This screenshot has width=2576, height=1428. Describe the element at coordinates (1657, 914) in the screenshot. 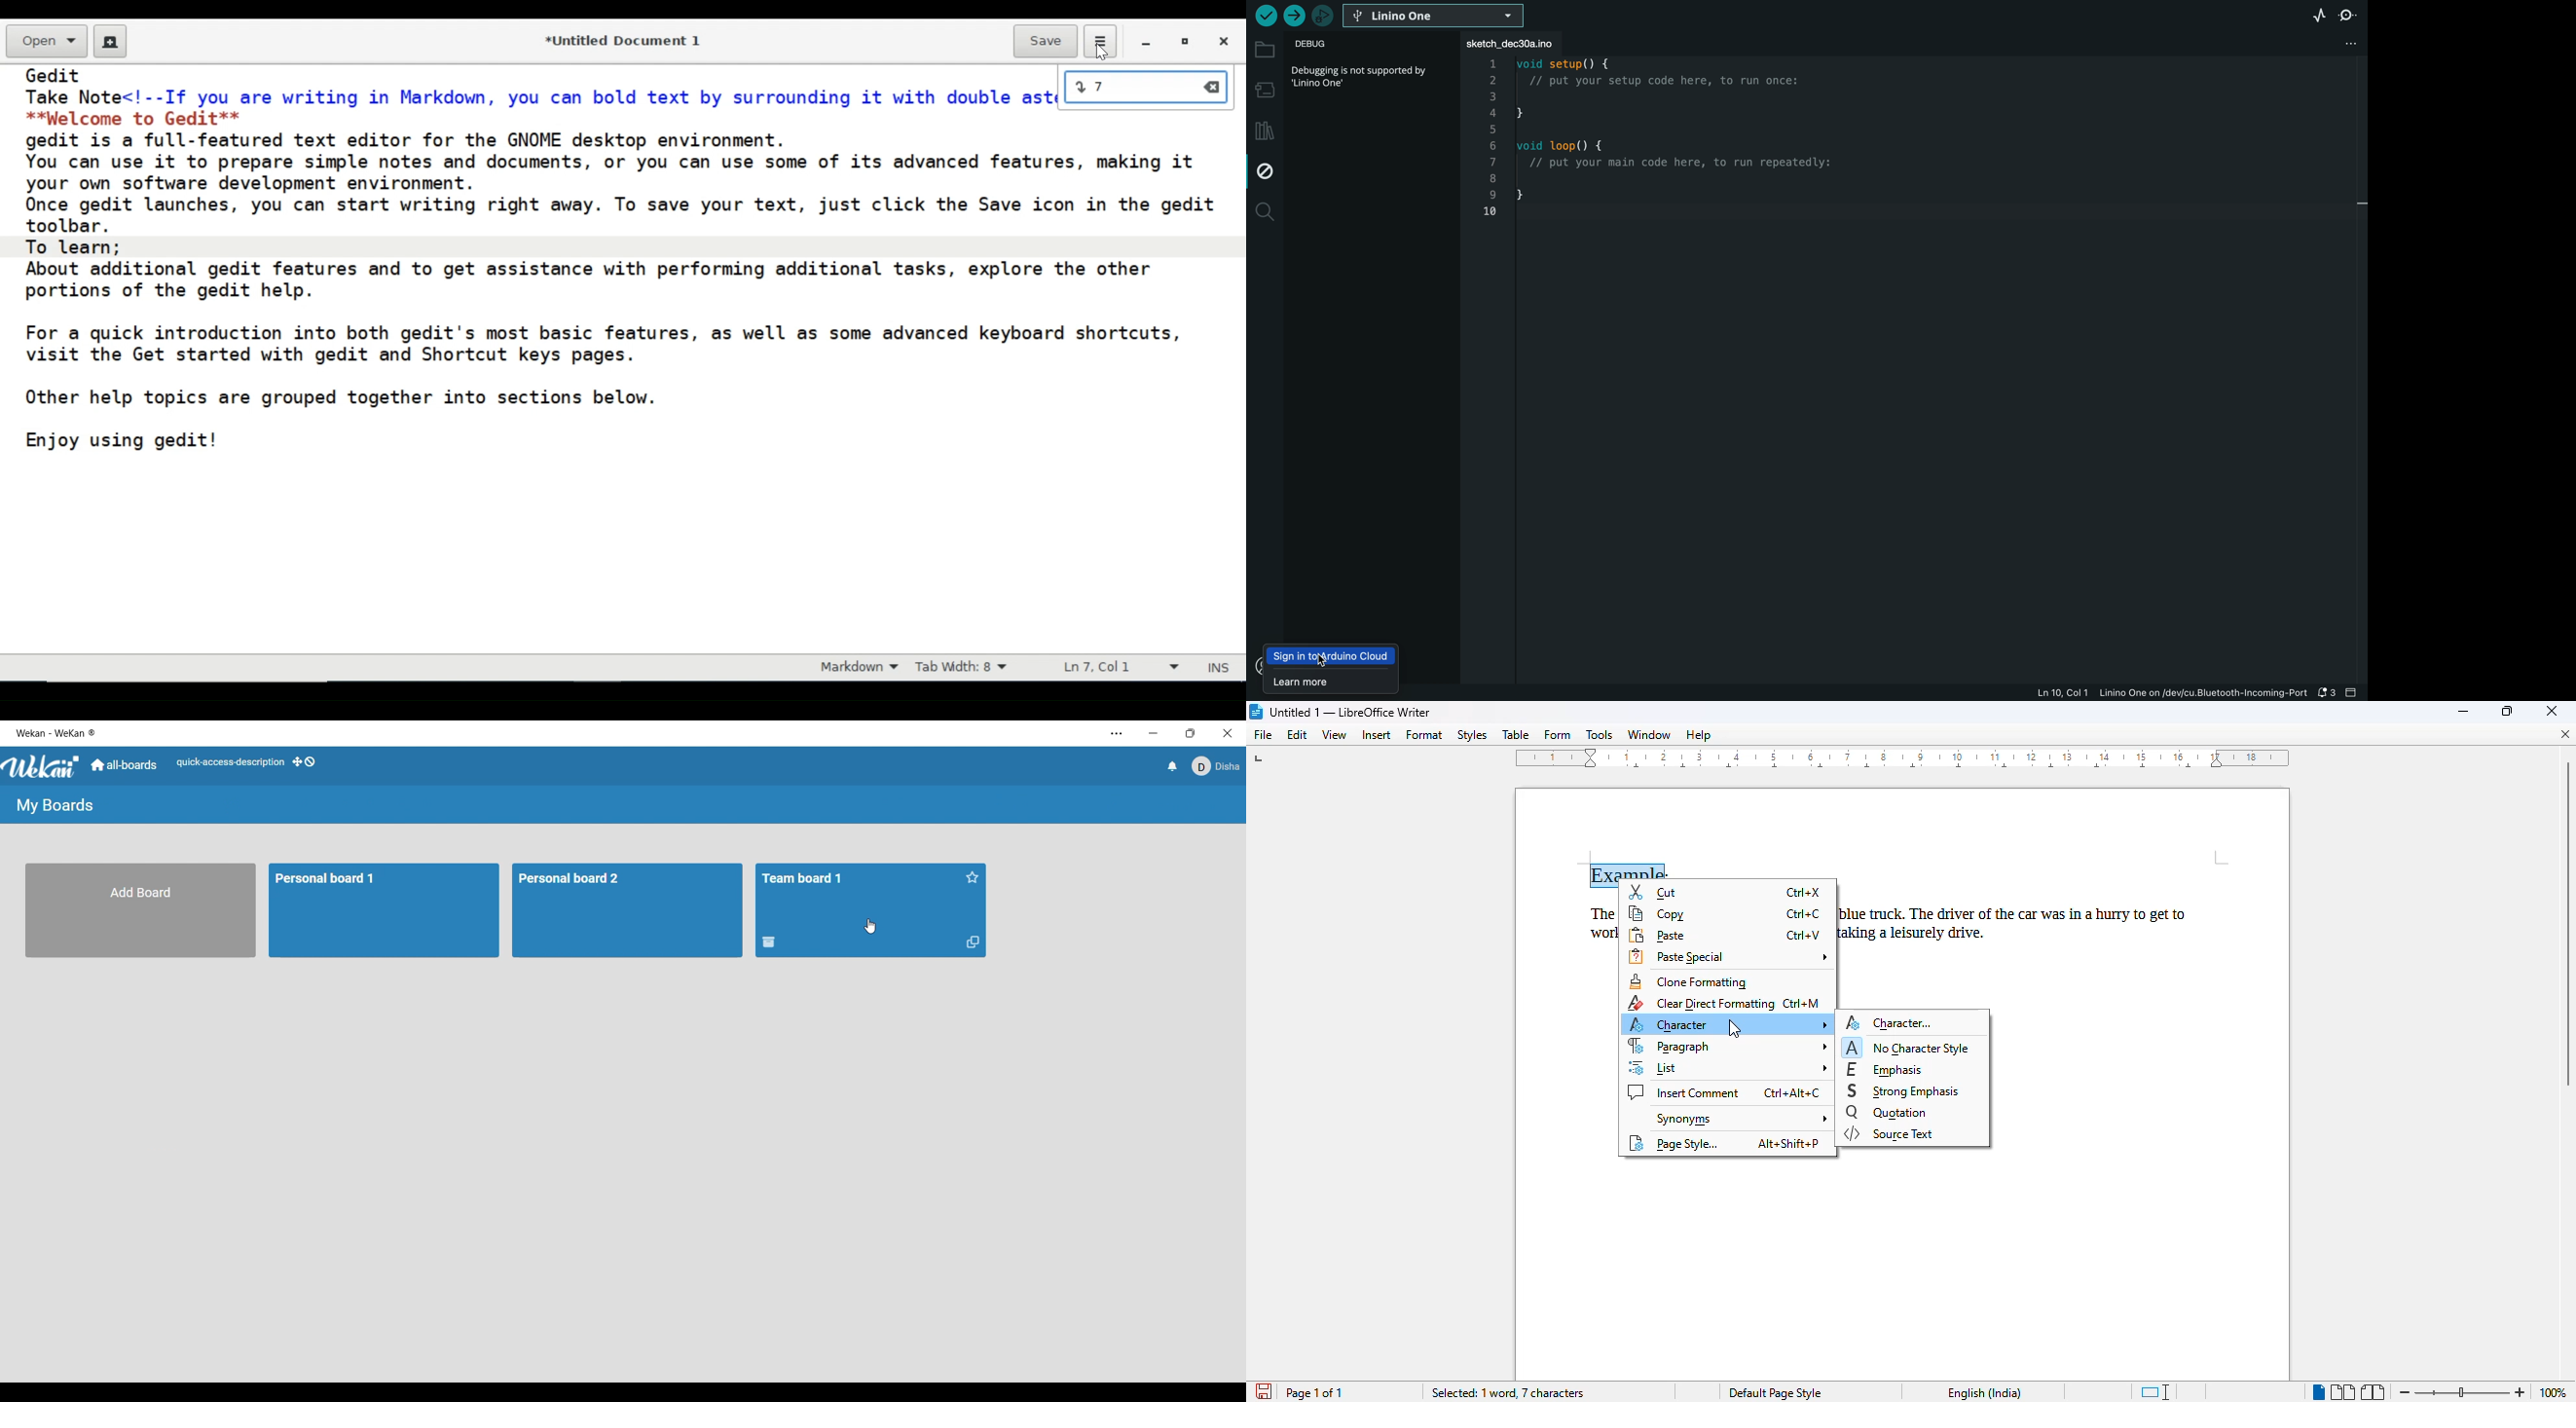

I see `copy` at that location.